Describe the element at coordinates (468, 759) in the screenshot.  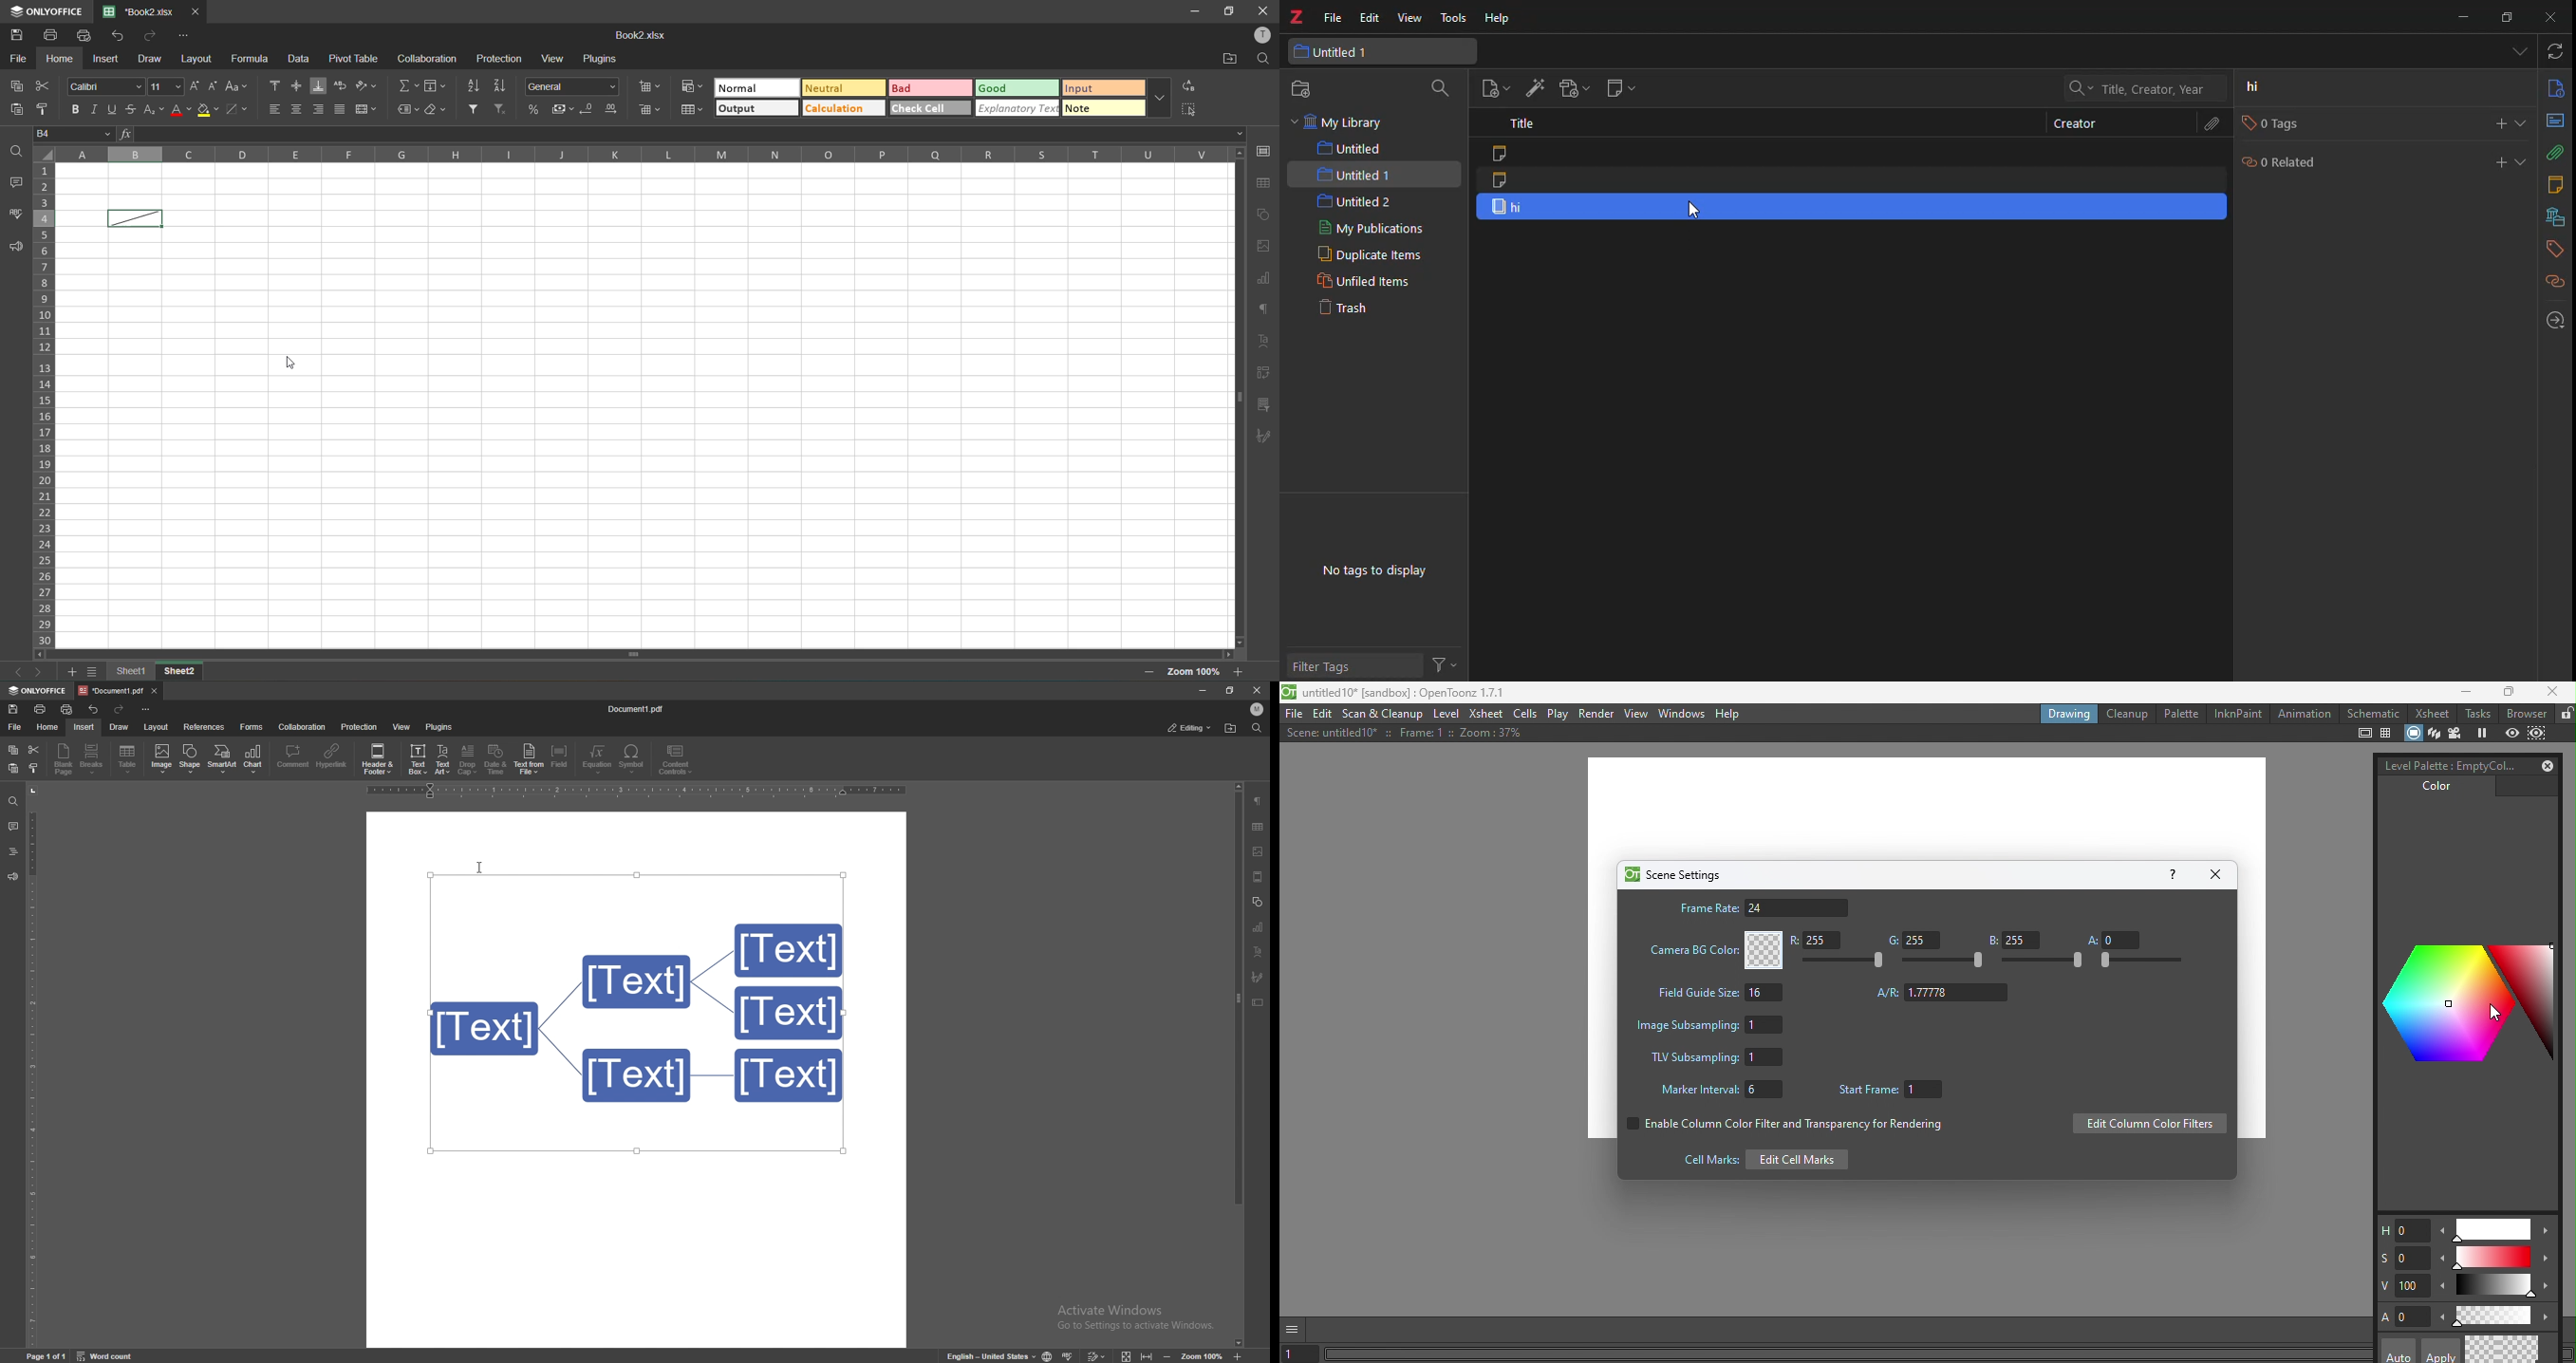
I see `drop cap` at that location.